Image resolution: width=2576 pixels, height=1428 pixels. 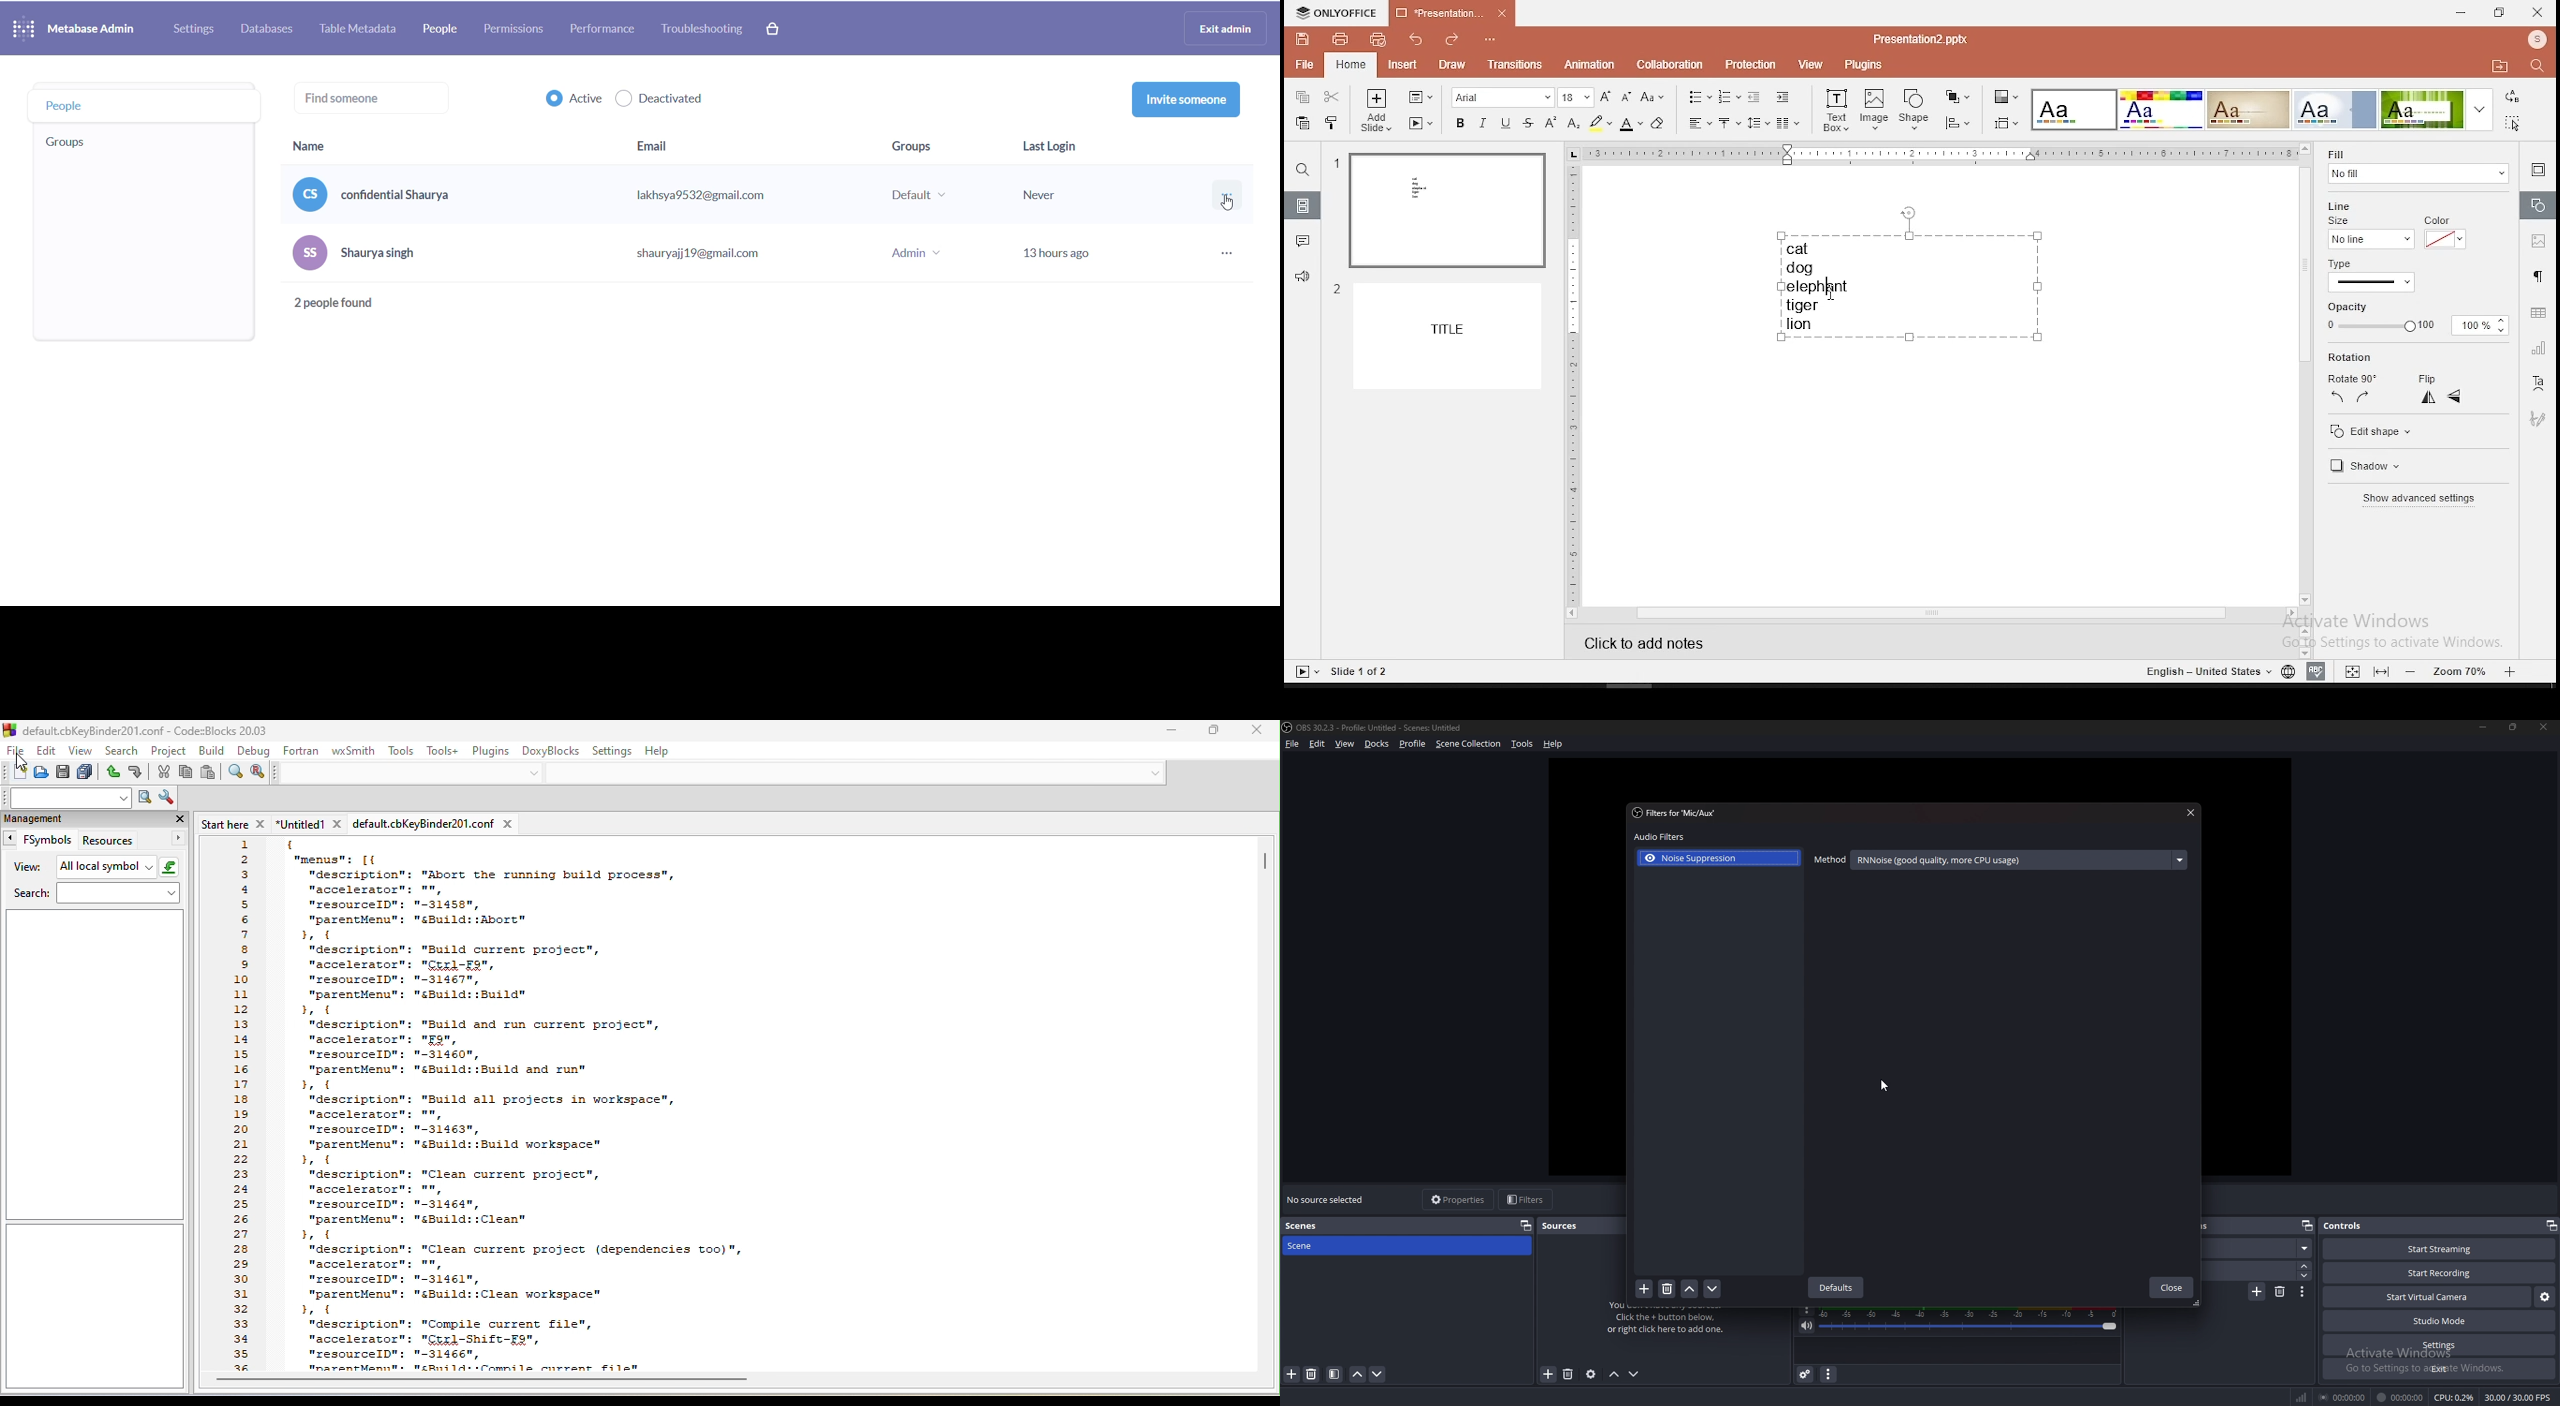 What do you see at coordinates (1643, 1289) in the screenshot?
I see `add filter` at bounding box center [1643, 1289].